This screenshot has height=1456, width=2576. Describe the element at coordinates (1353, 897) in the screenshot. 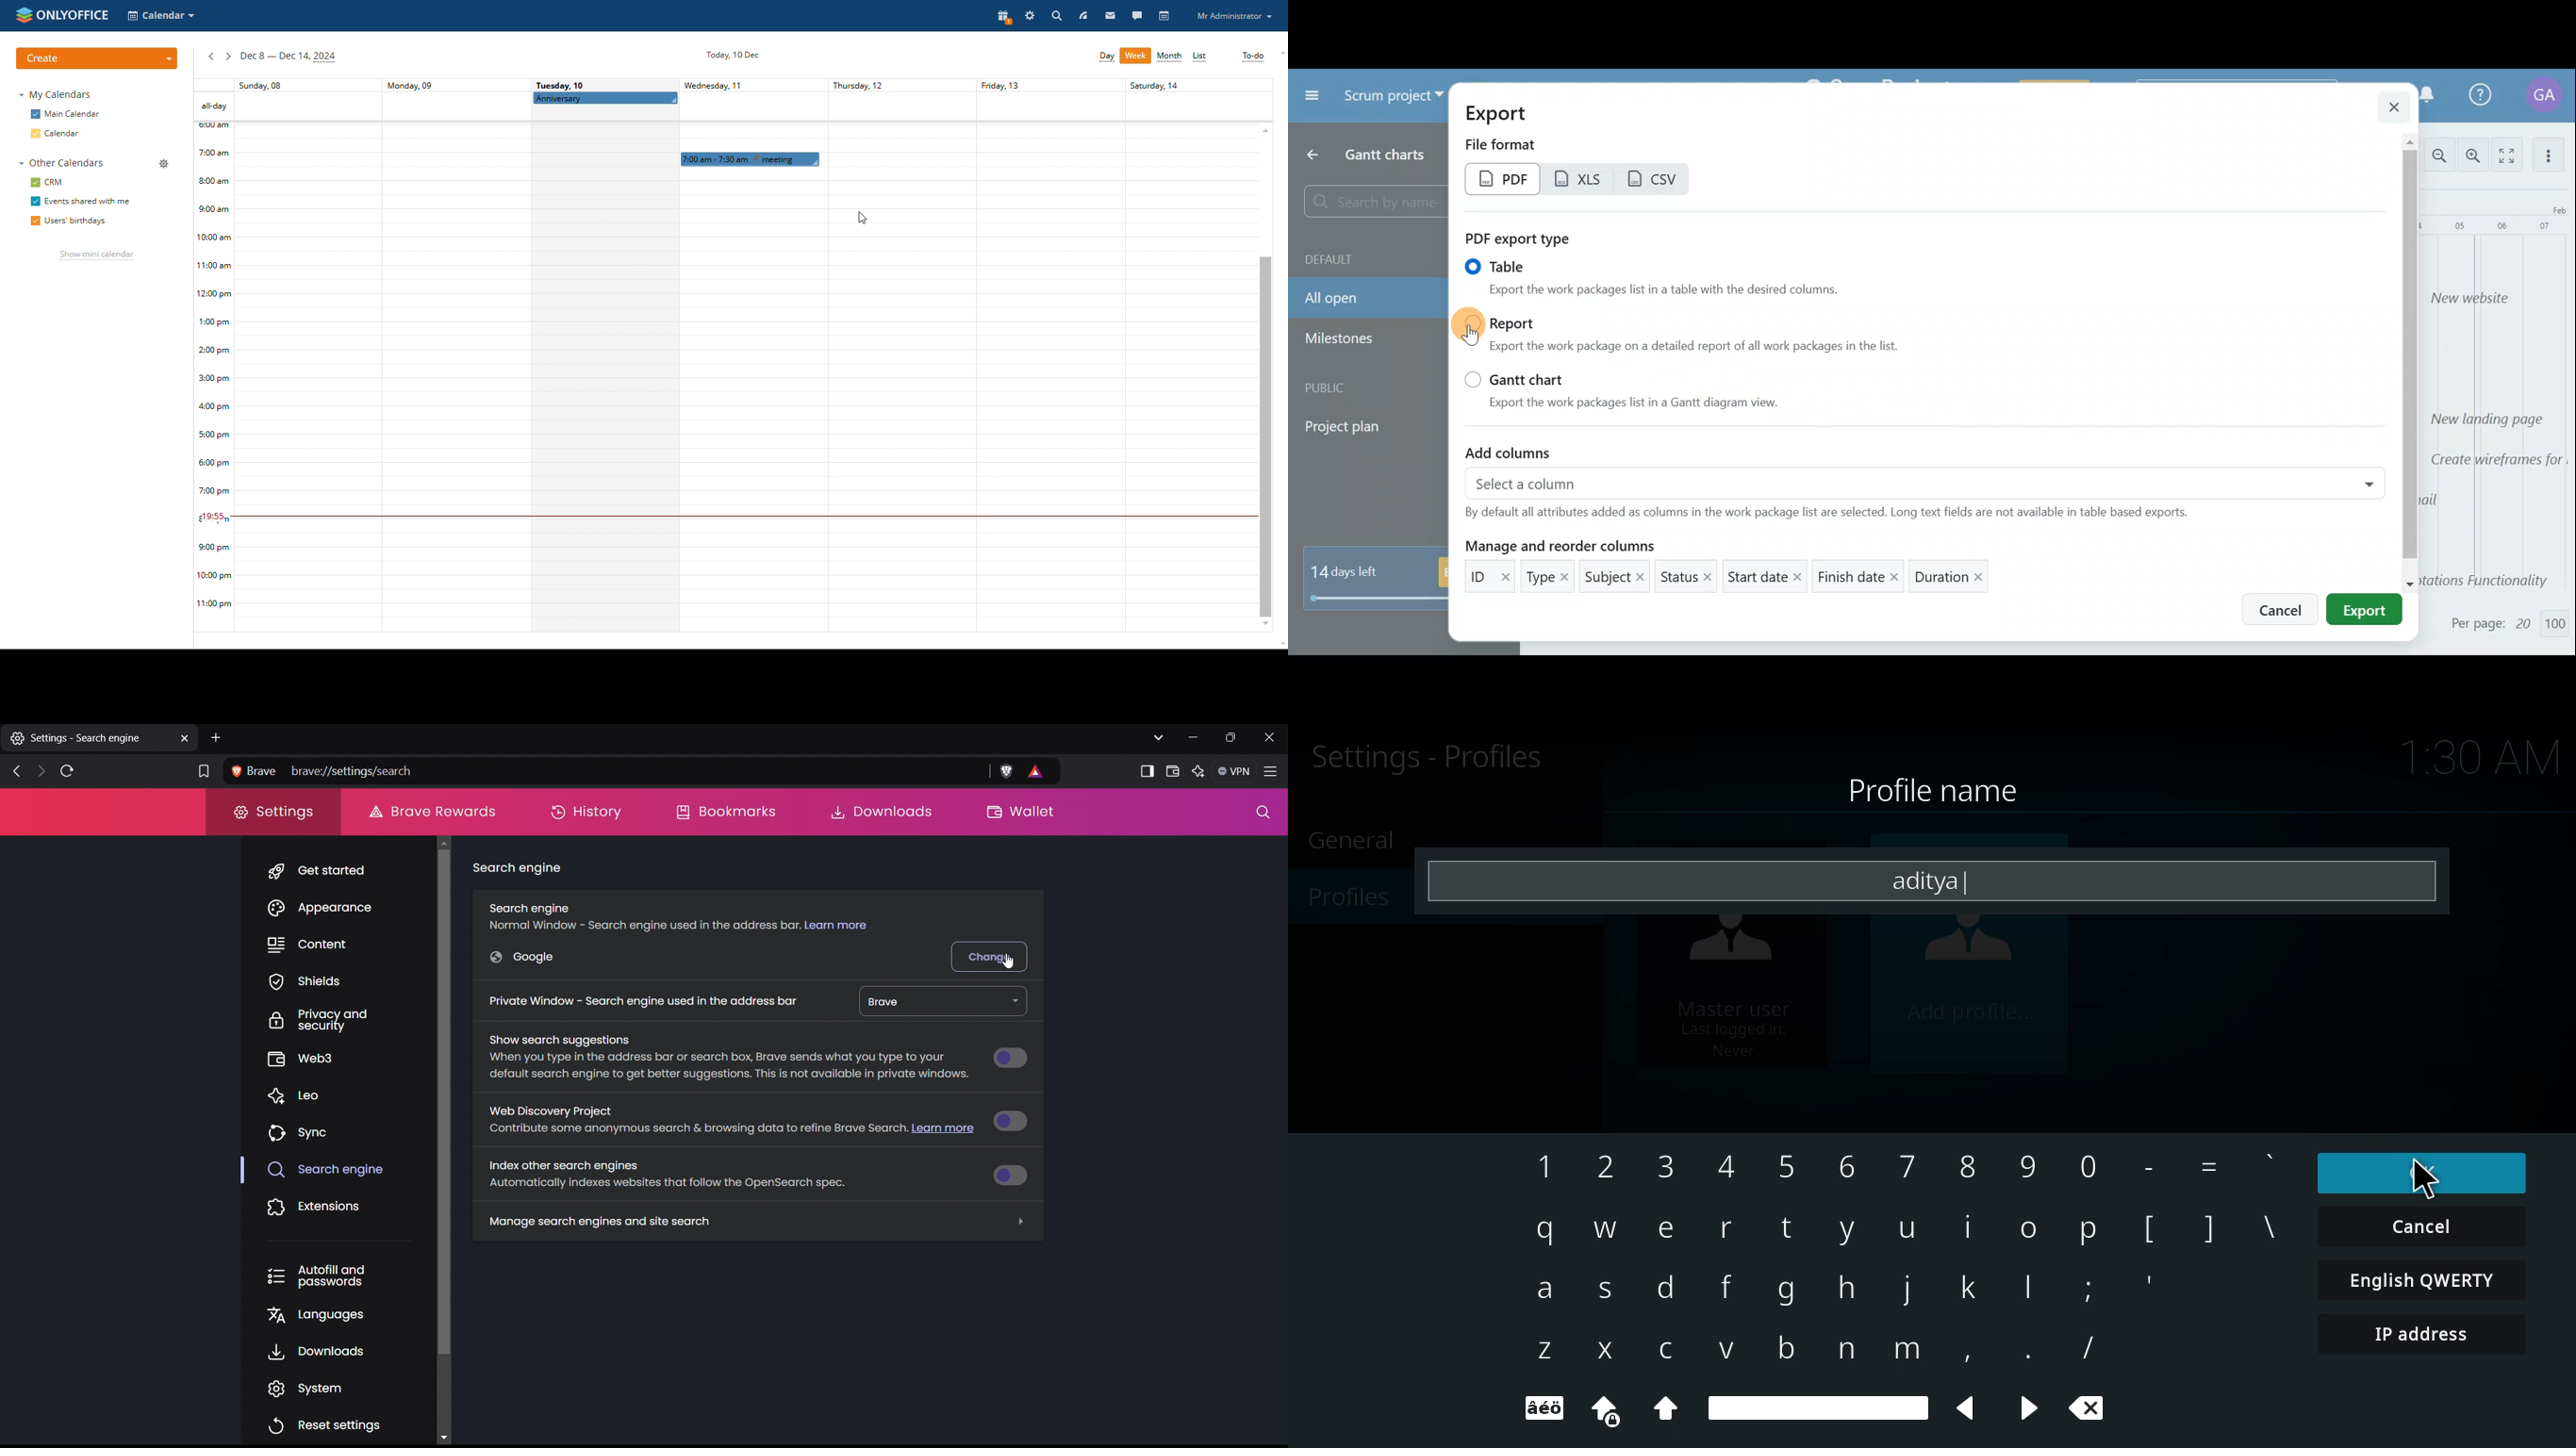

I see `profiles` at that location.